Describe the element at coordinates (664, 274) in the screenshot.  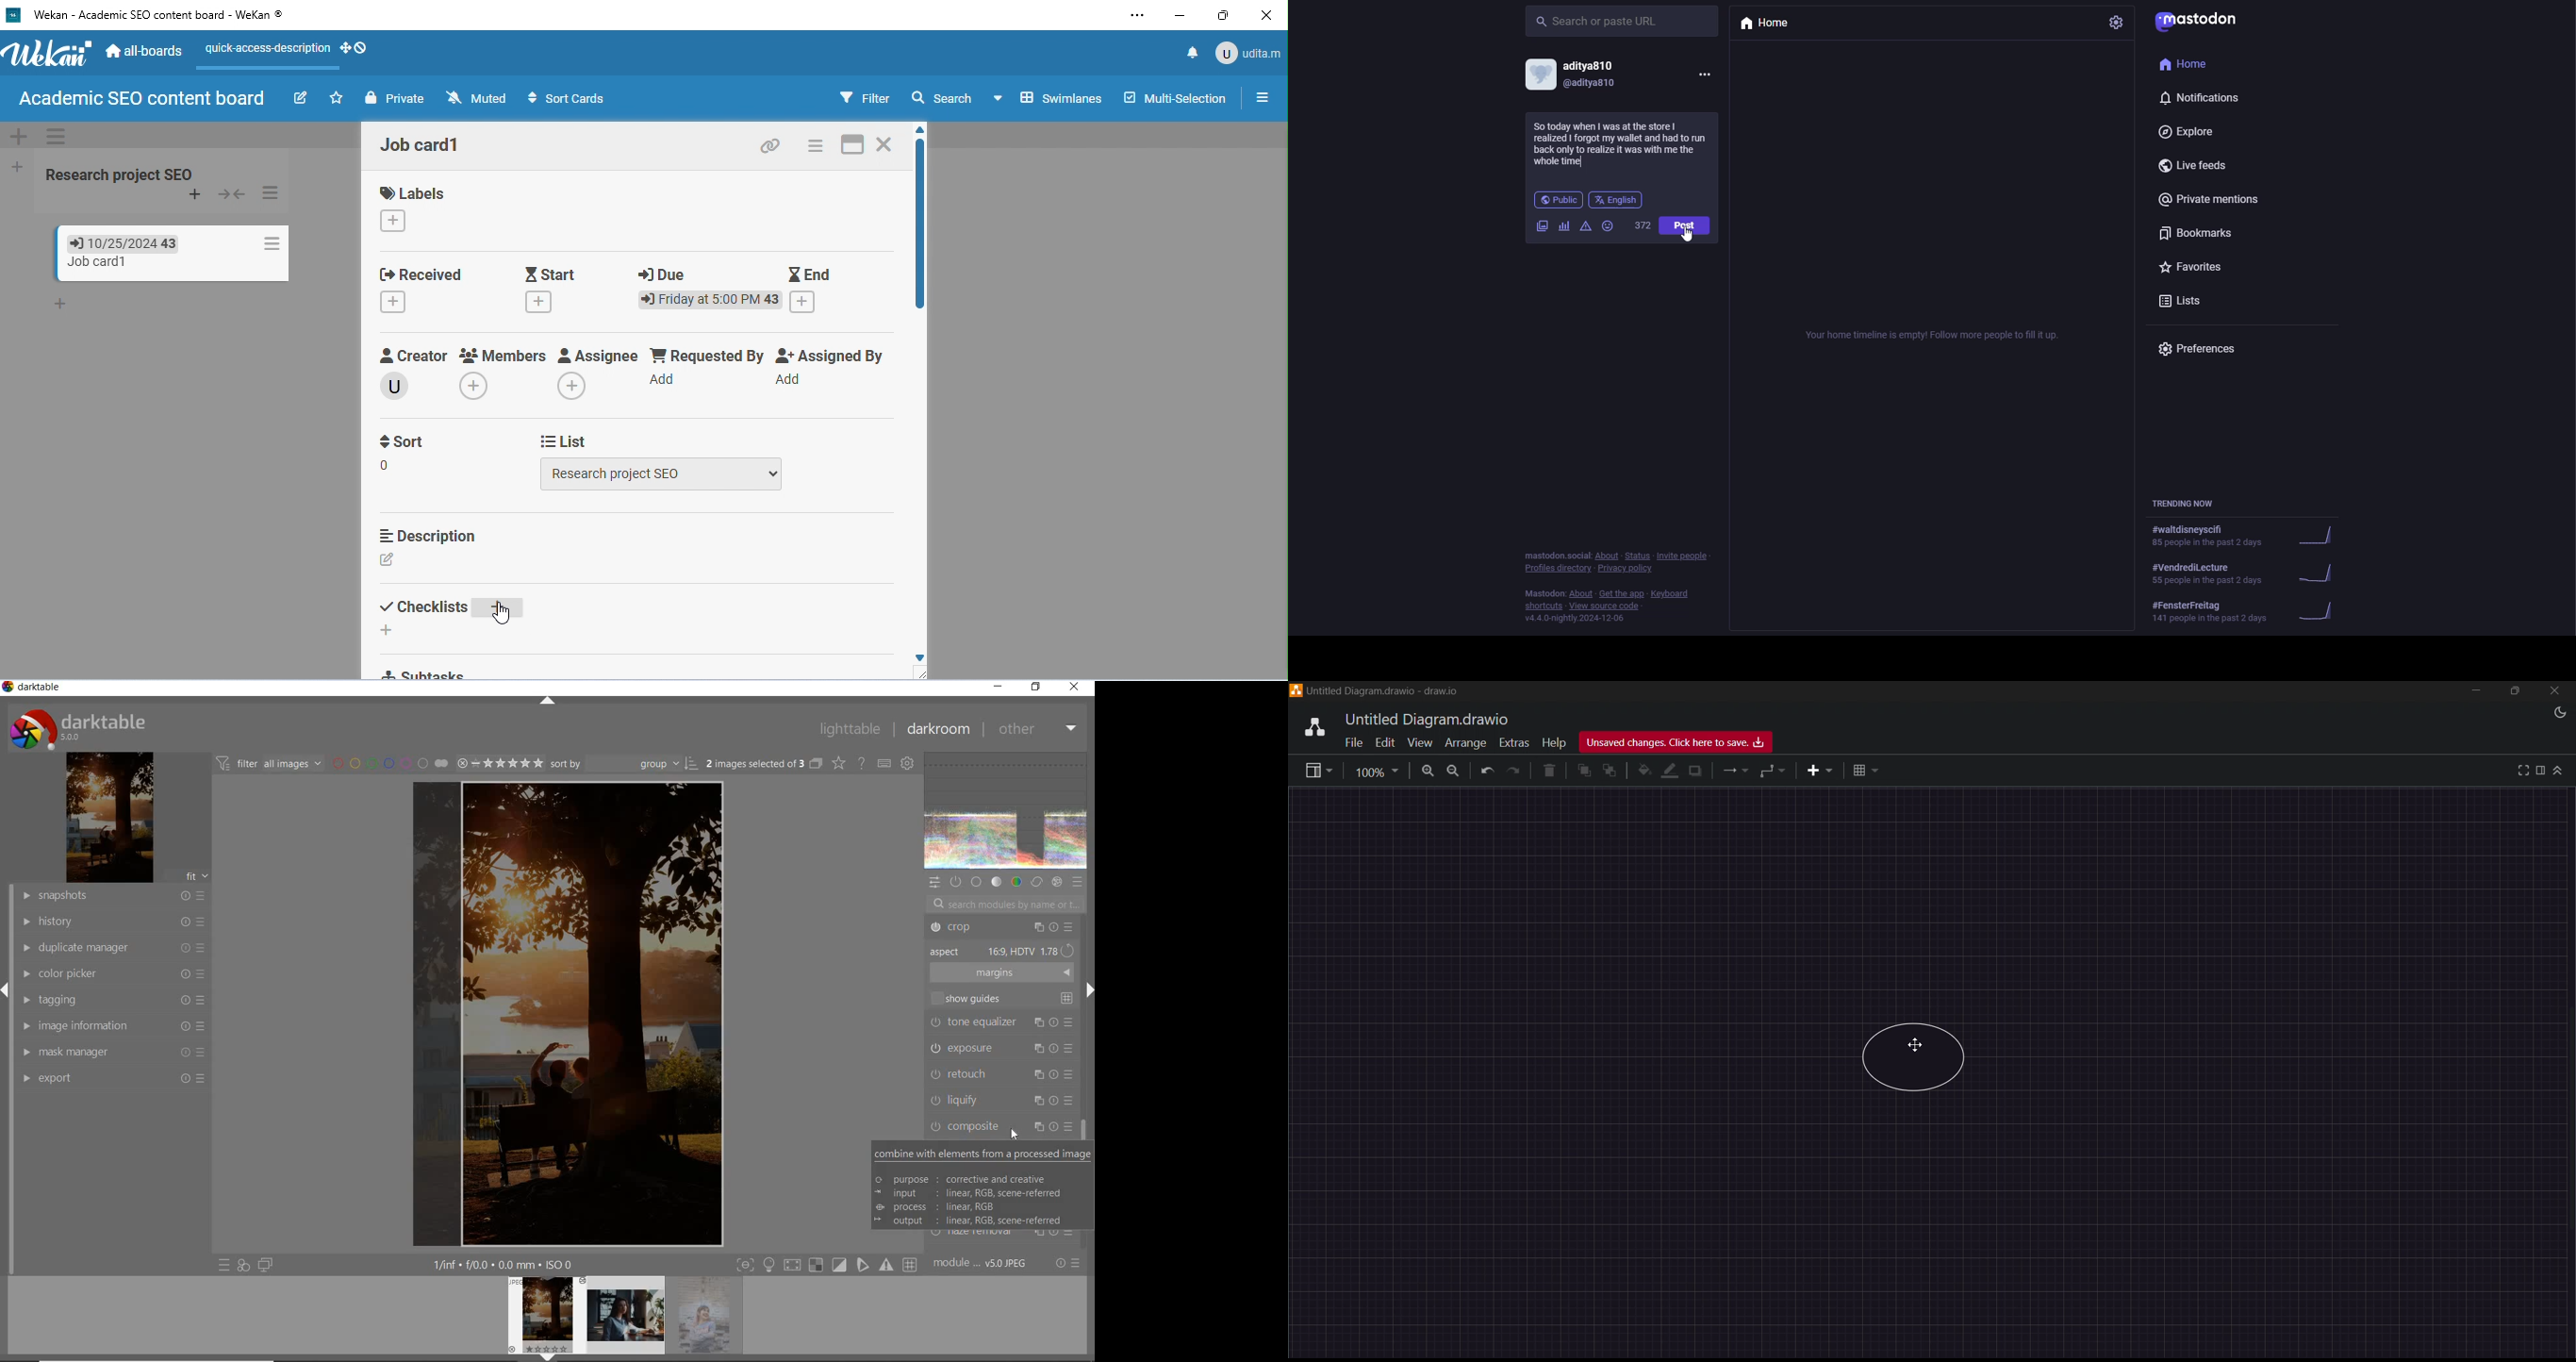
I see `due` at that location.